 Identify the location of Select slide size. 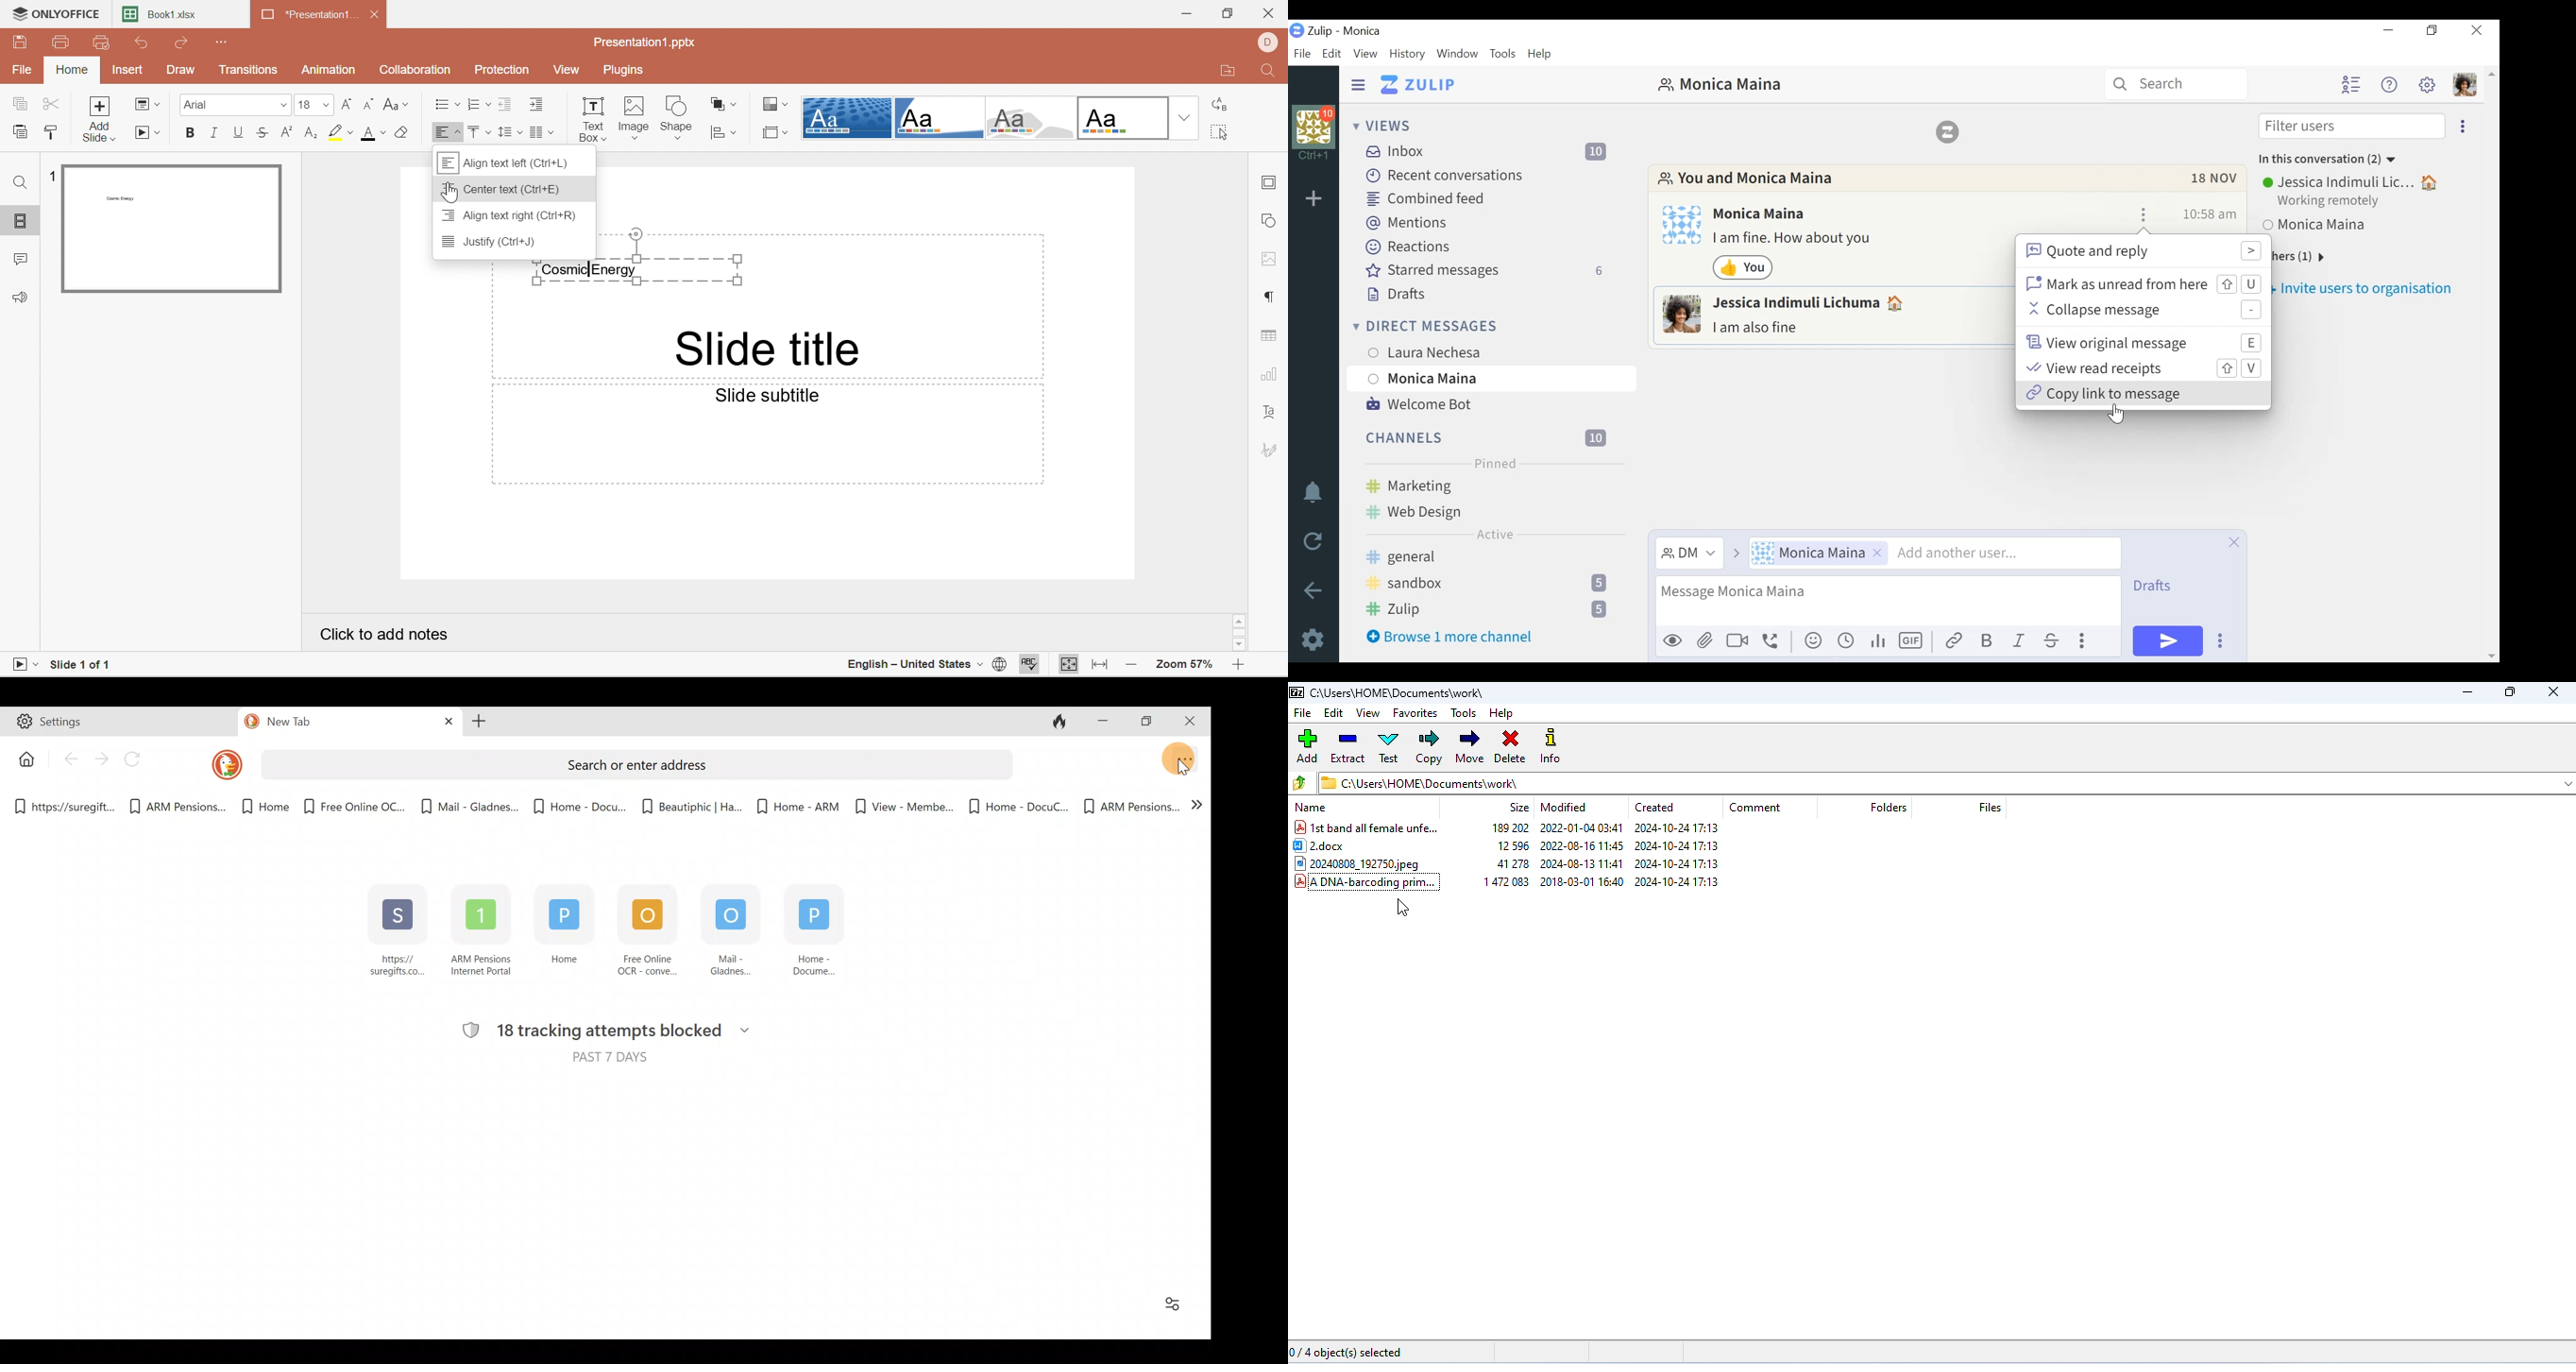
(773, 133).